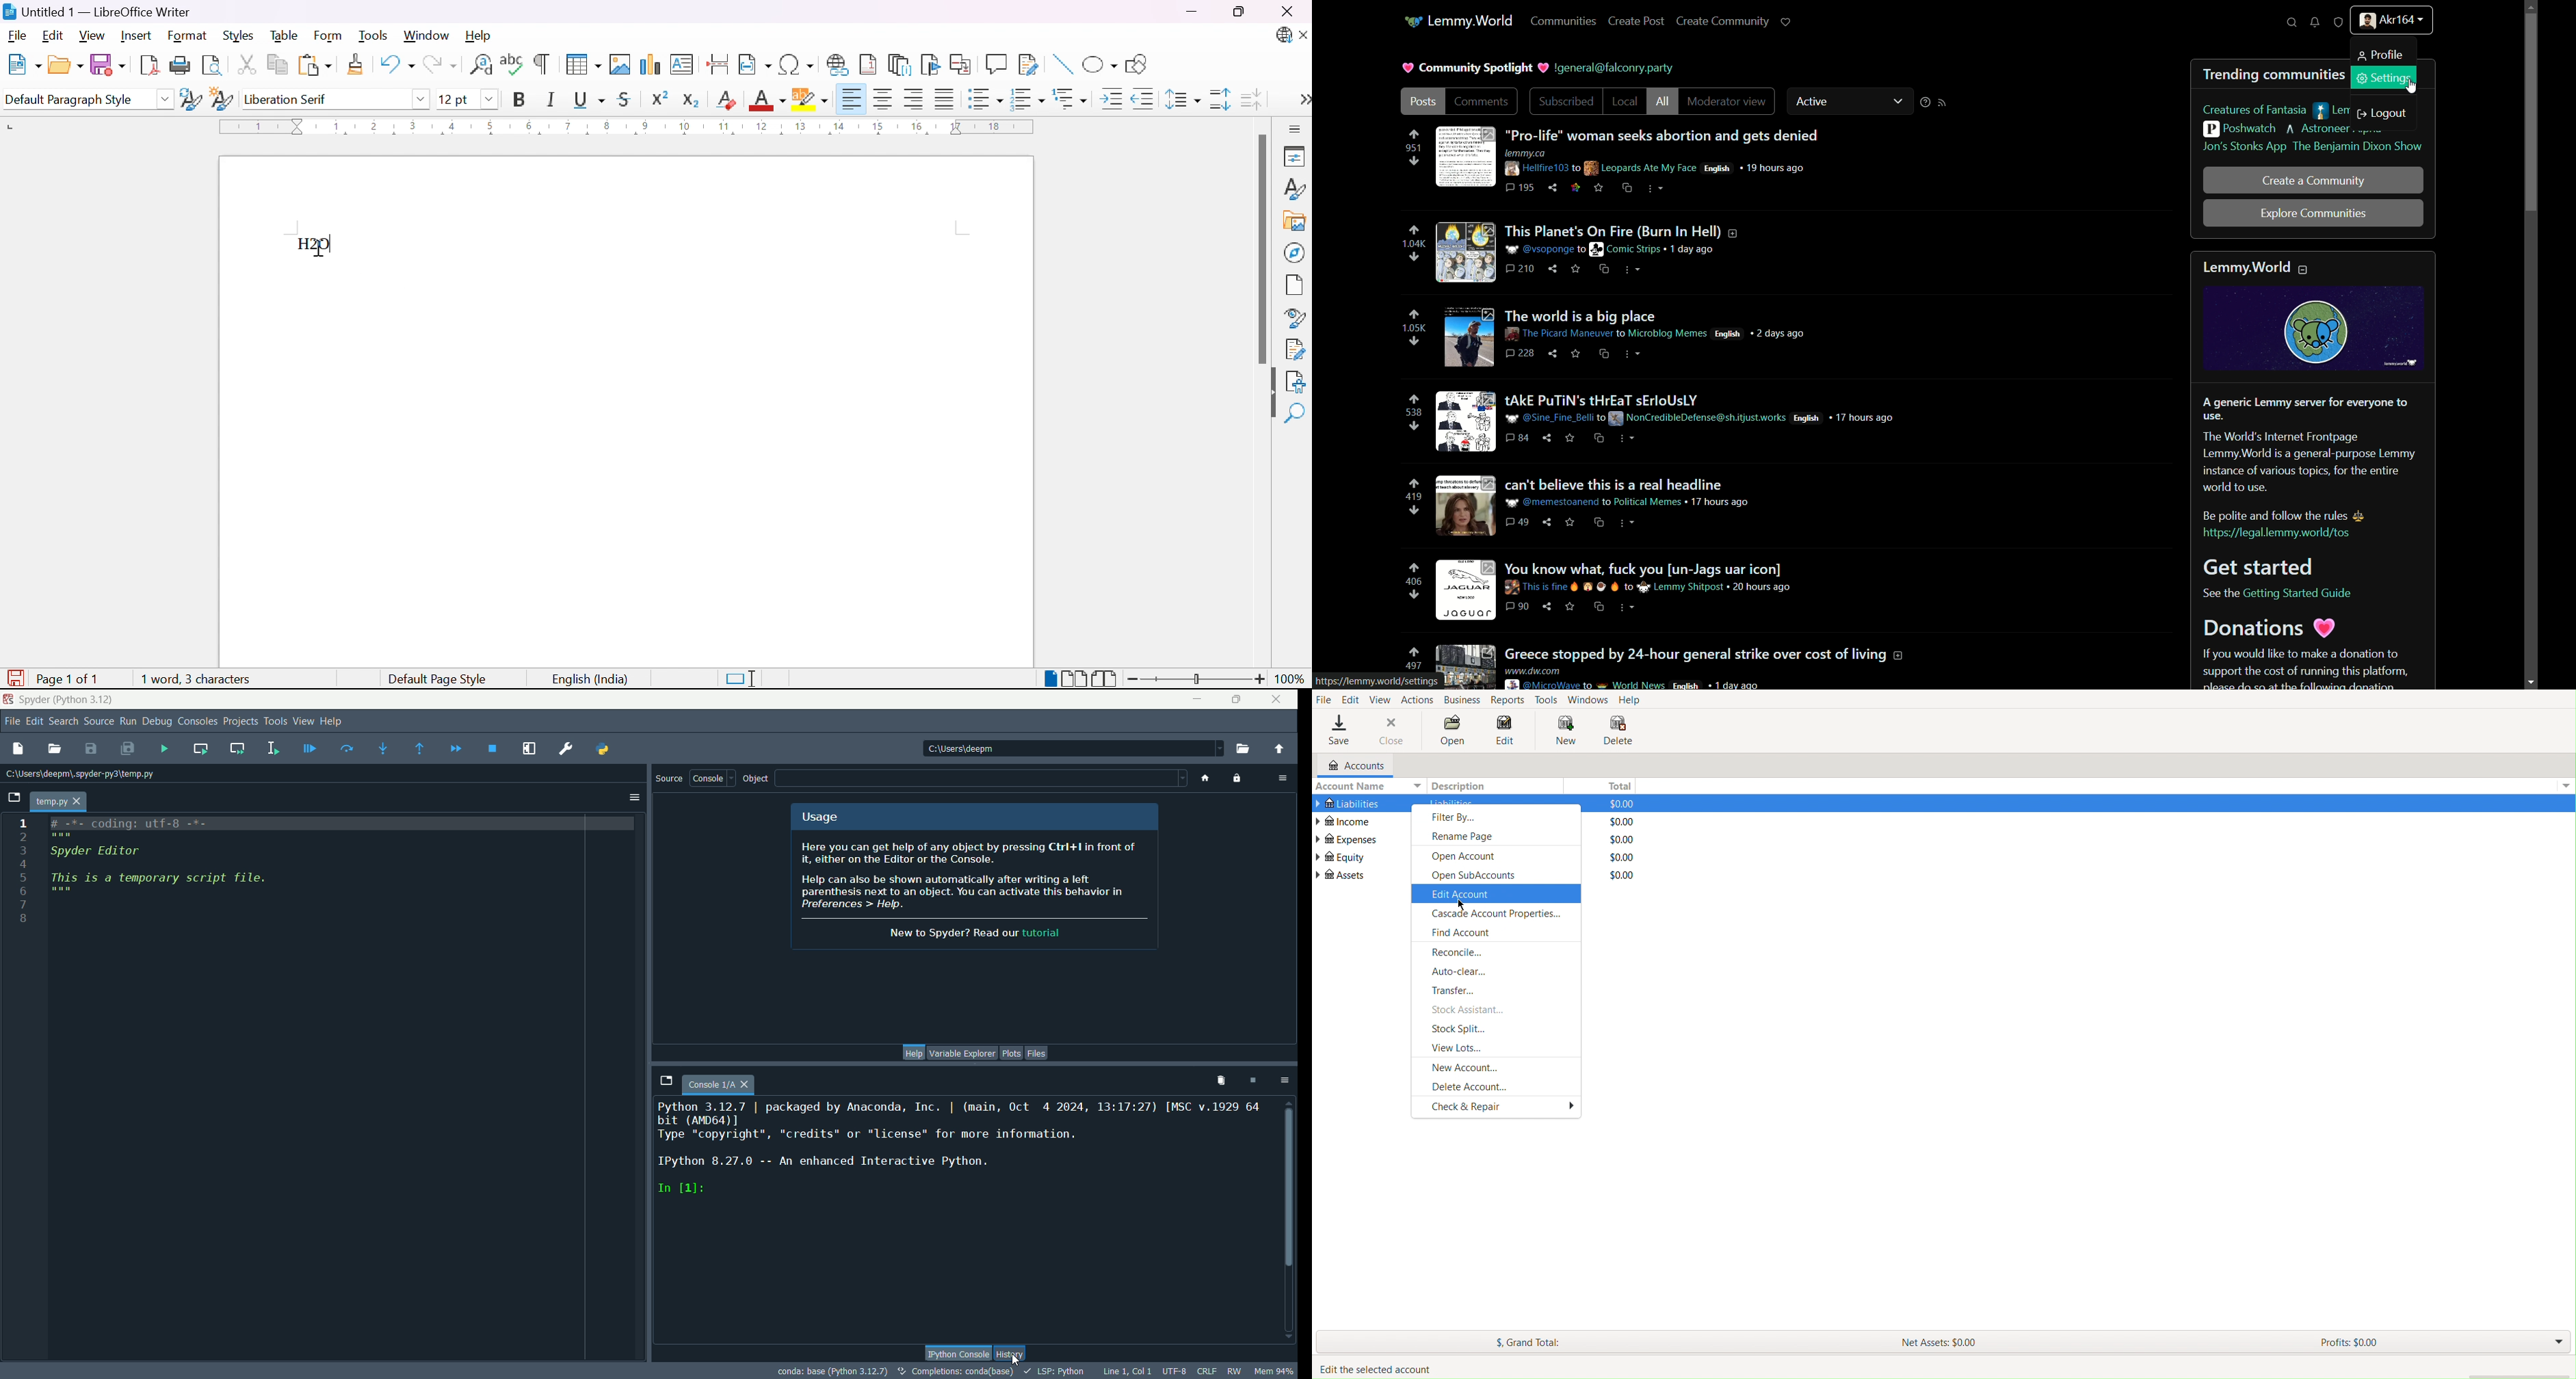 The height and width of the screenshot is (1400, 2576). What do you see at coordinates (2255, 110) in the screenshot?
I see `creature of fantasia` at bounding box center [2255, 110].